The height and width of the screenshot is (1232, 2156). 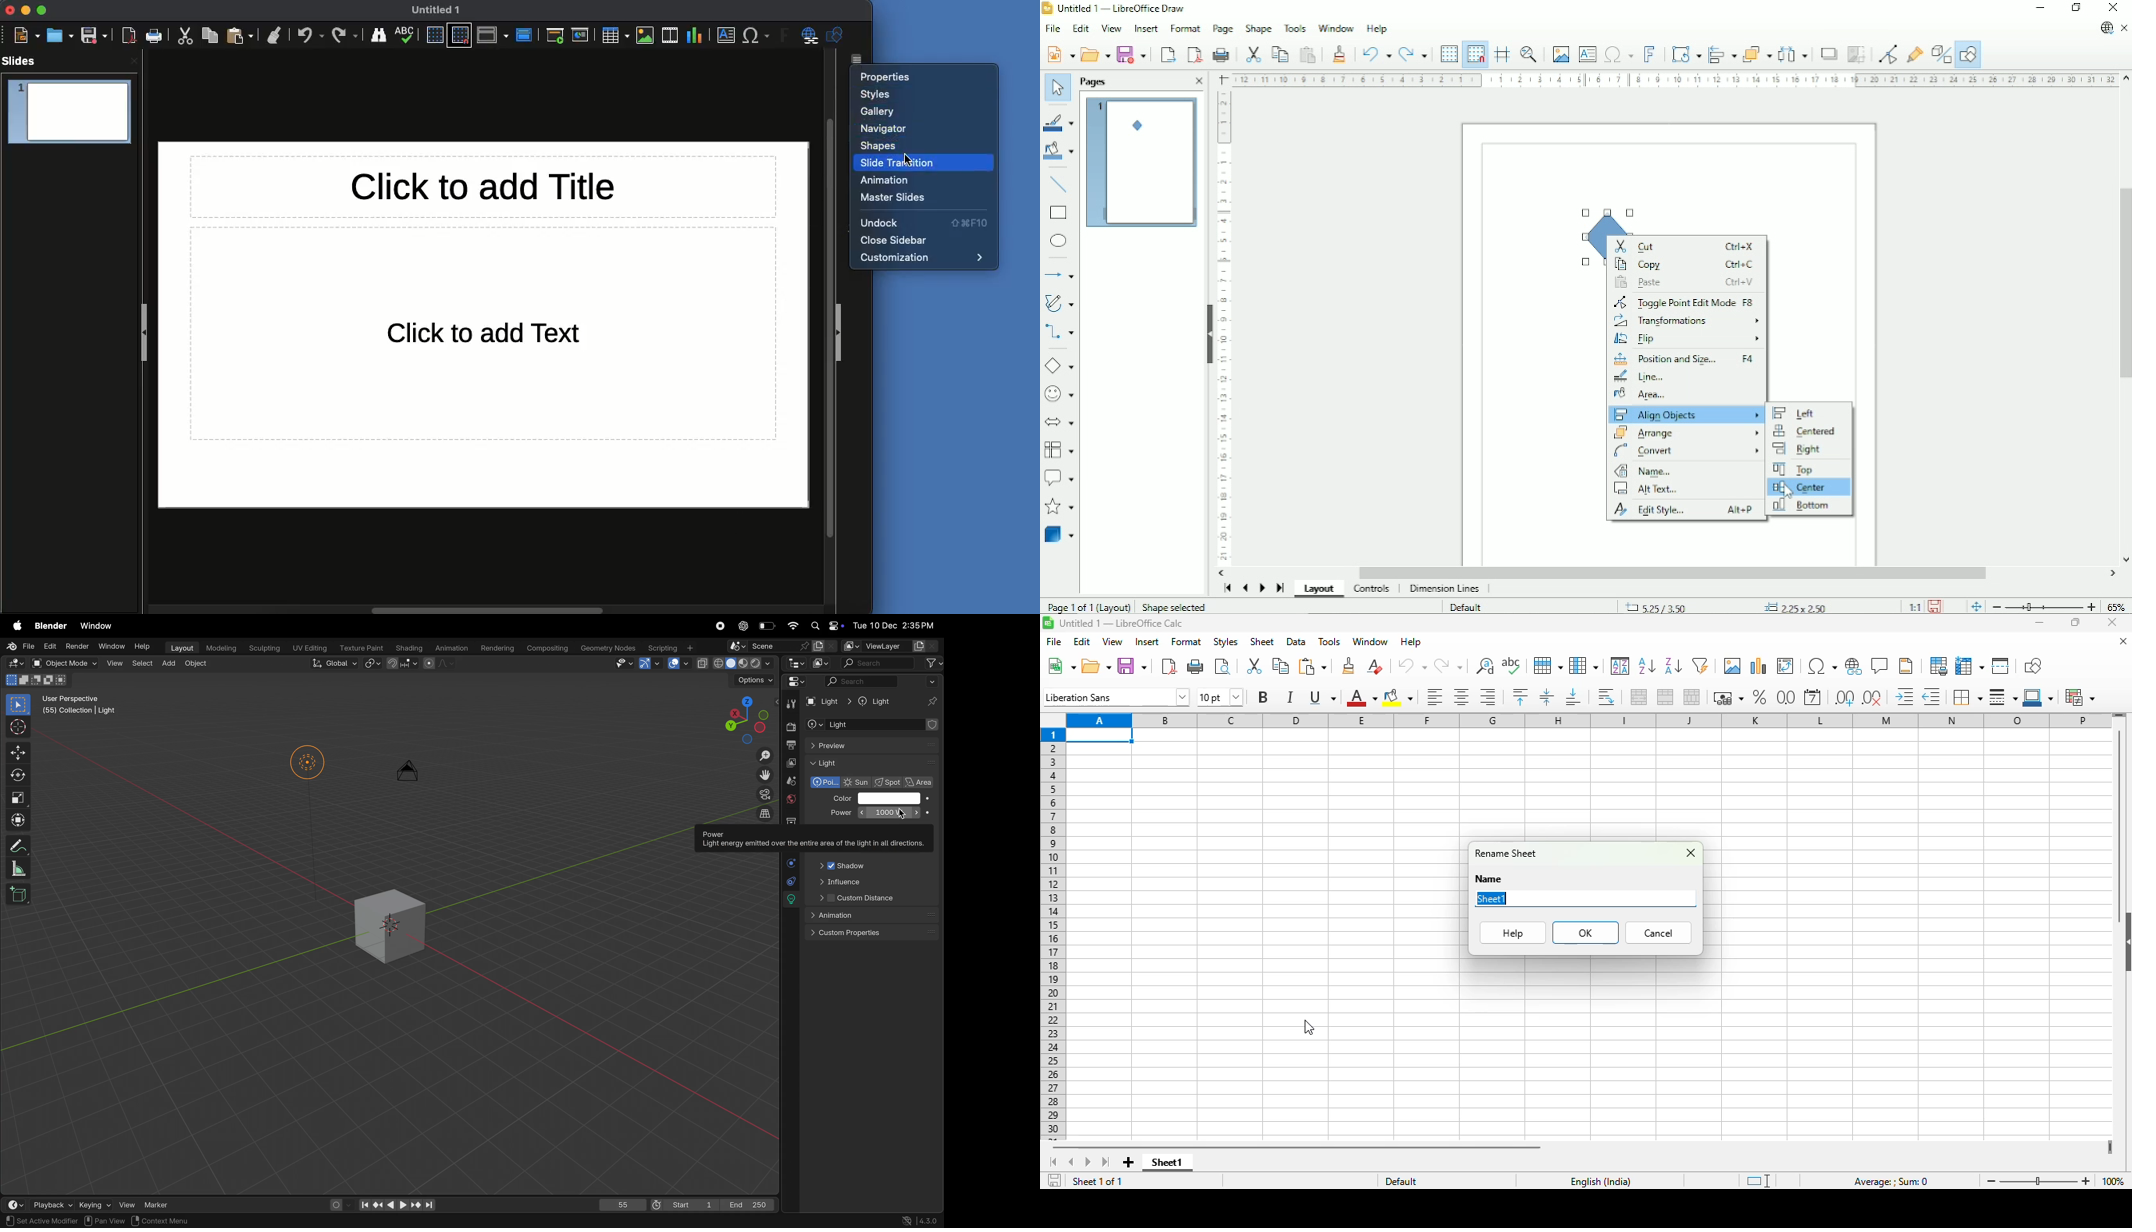 I want to click on Line, so click(x=1688, y=376).